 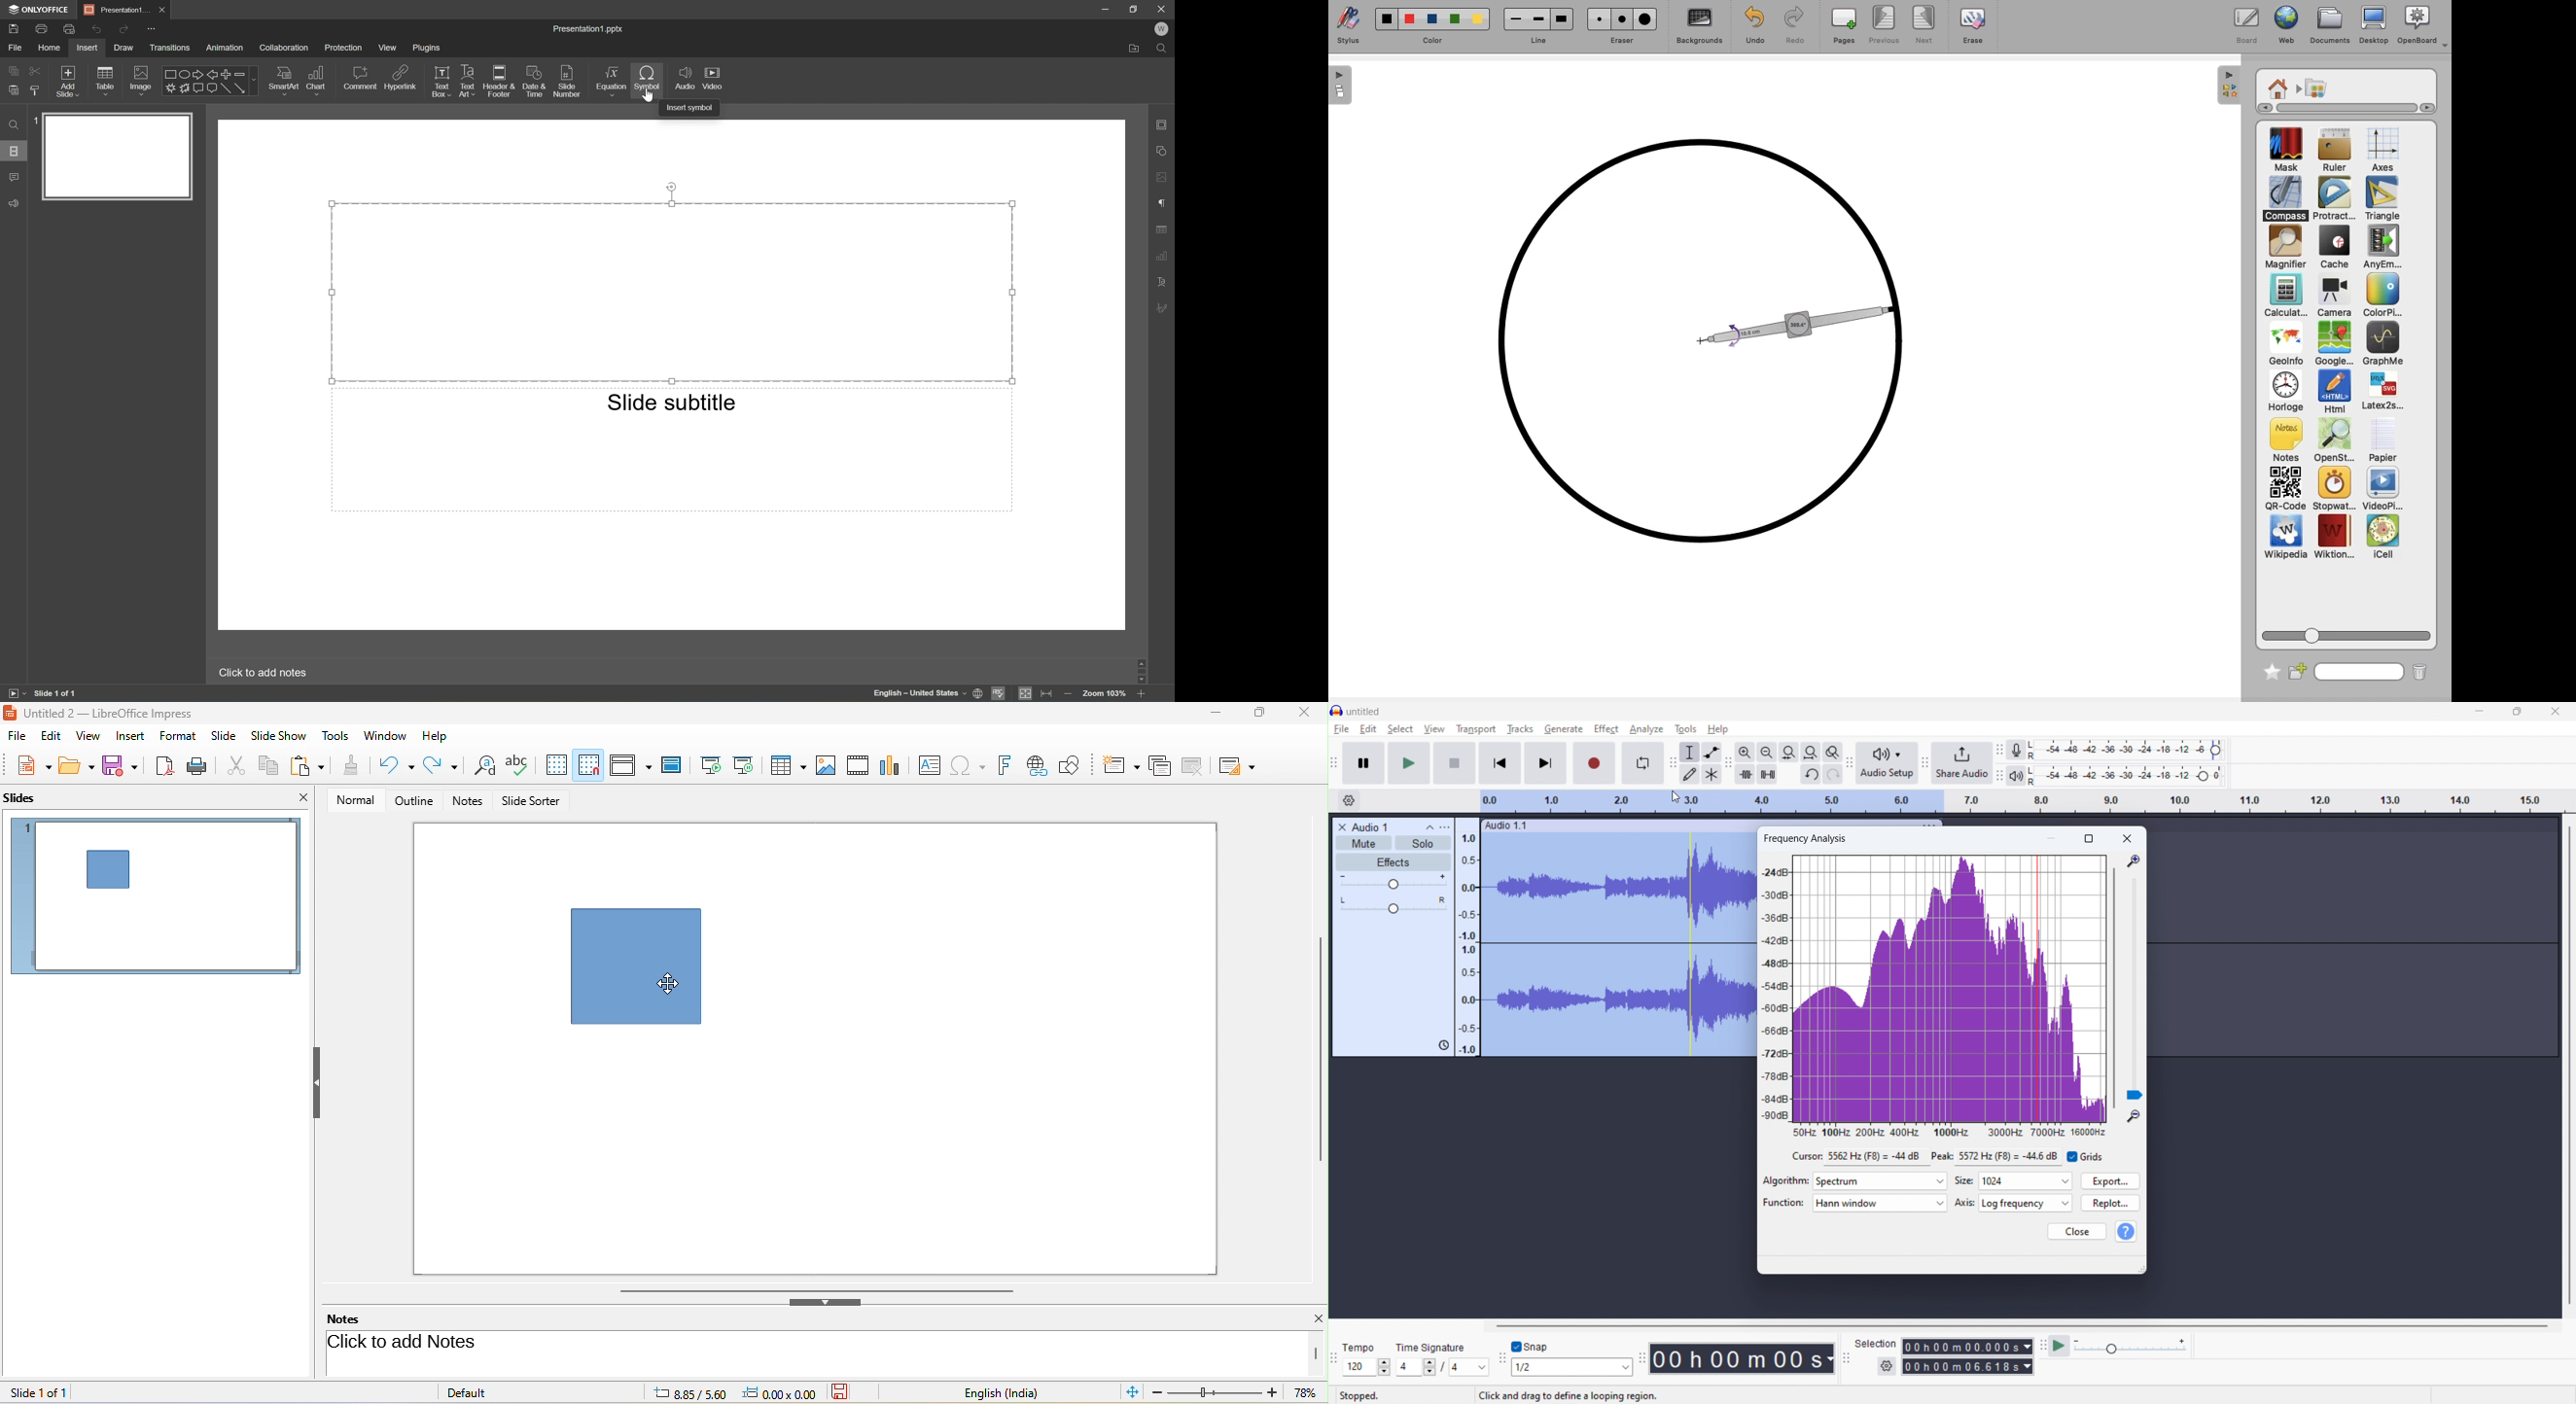 I want to click on close, so click(x=1307, y=1319).